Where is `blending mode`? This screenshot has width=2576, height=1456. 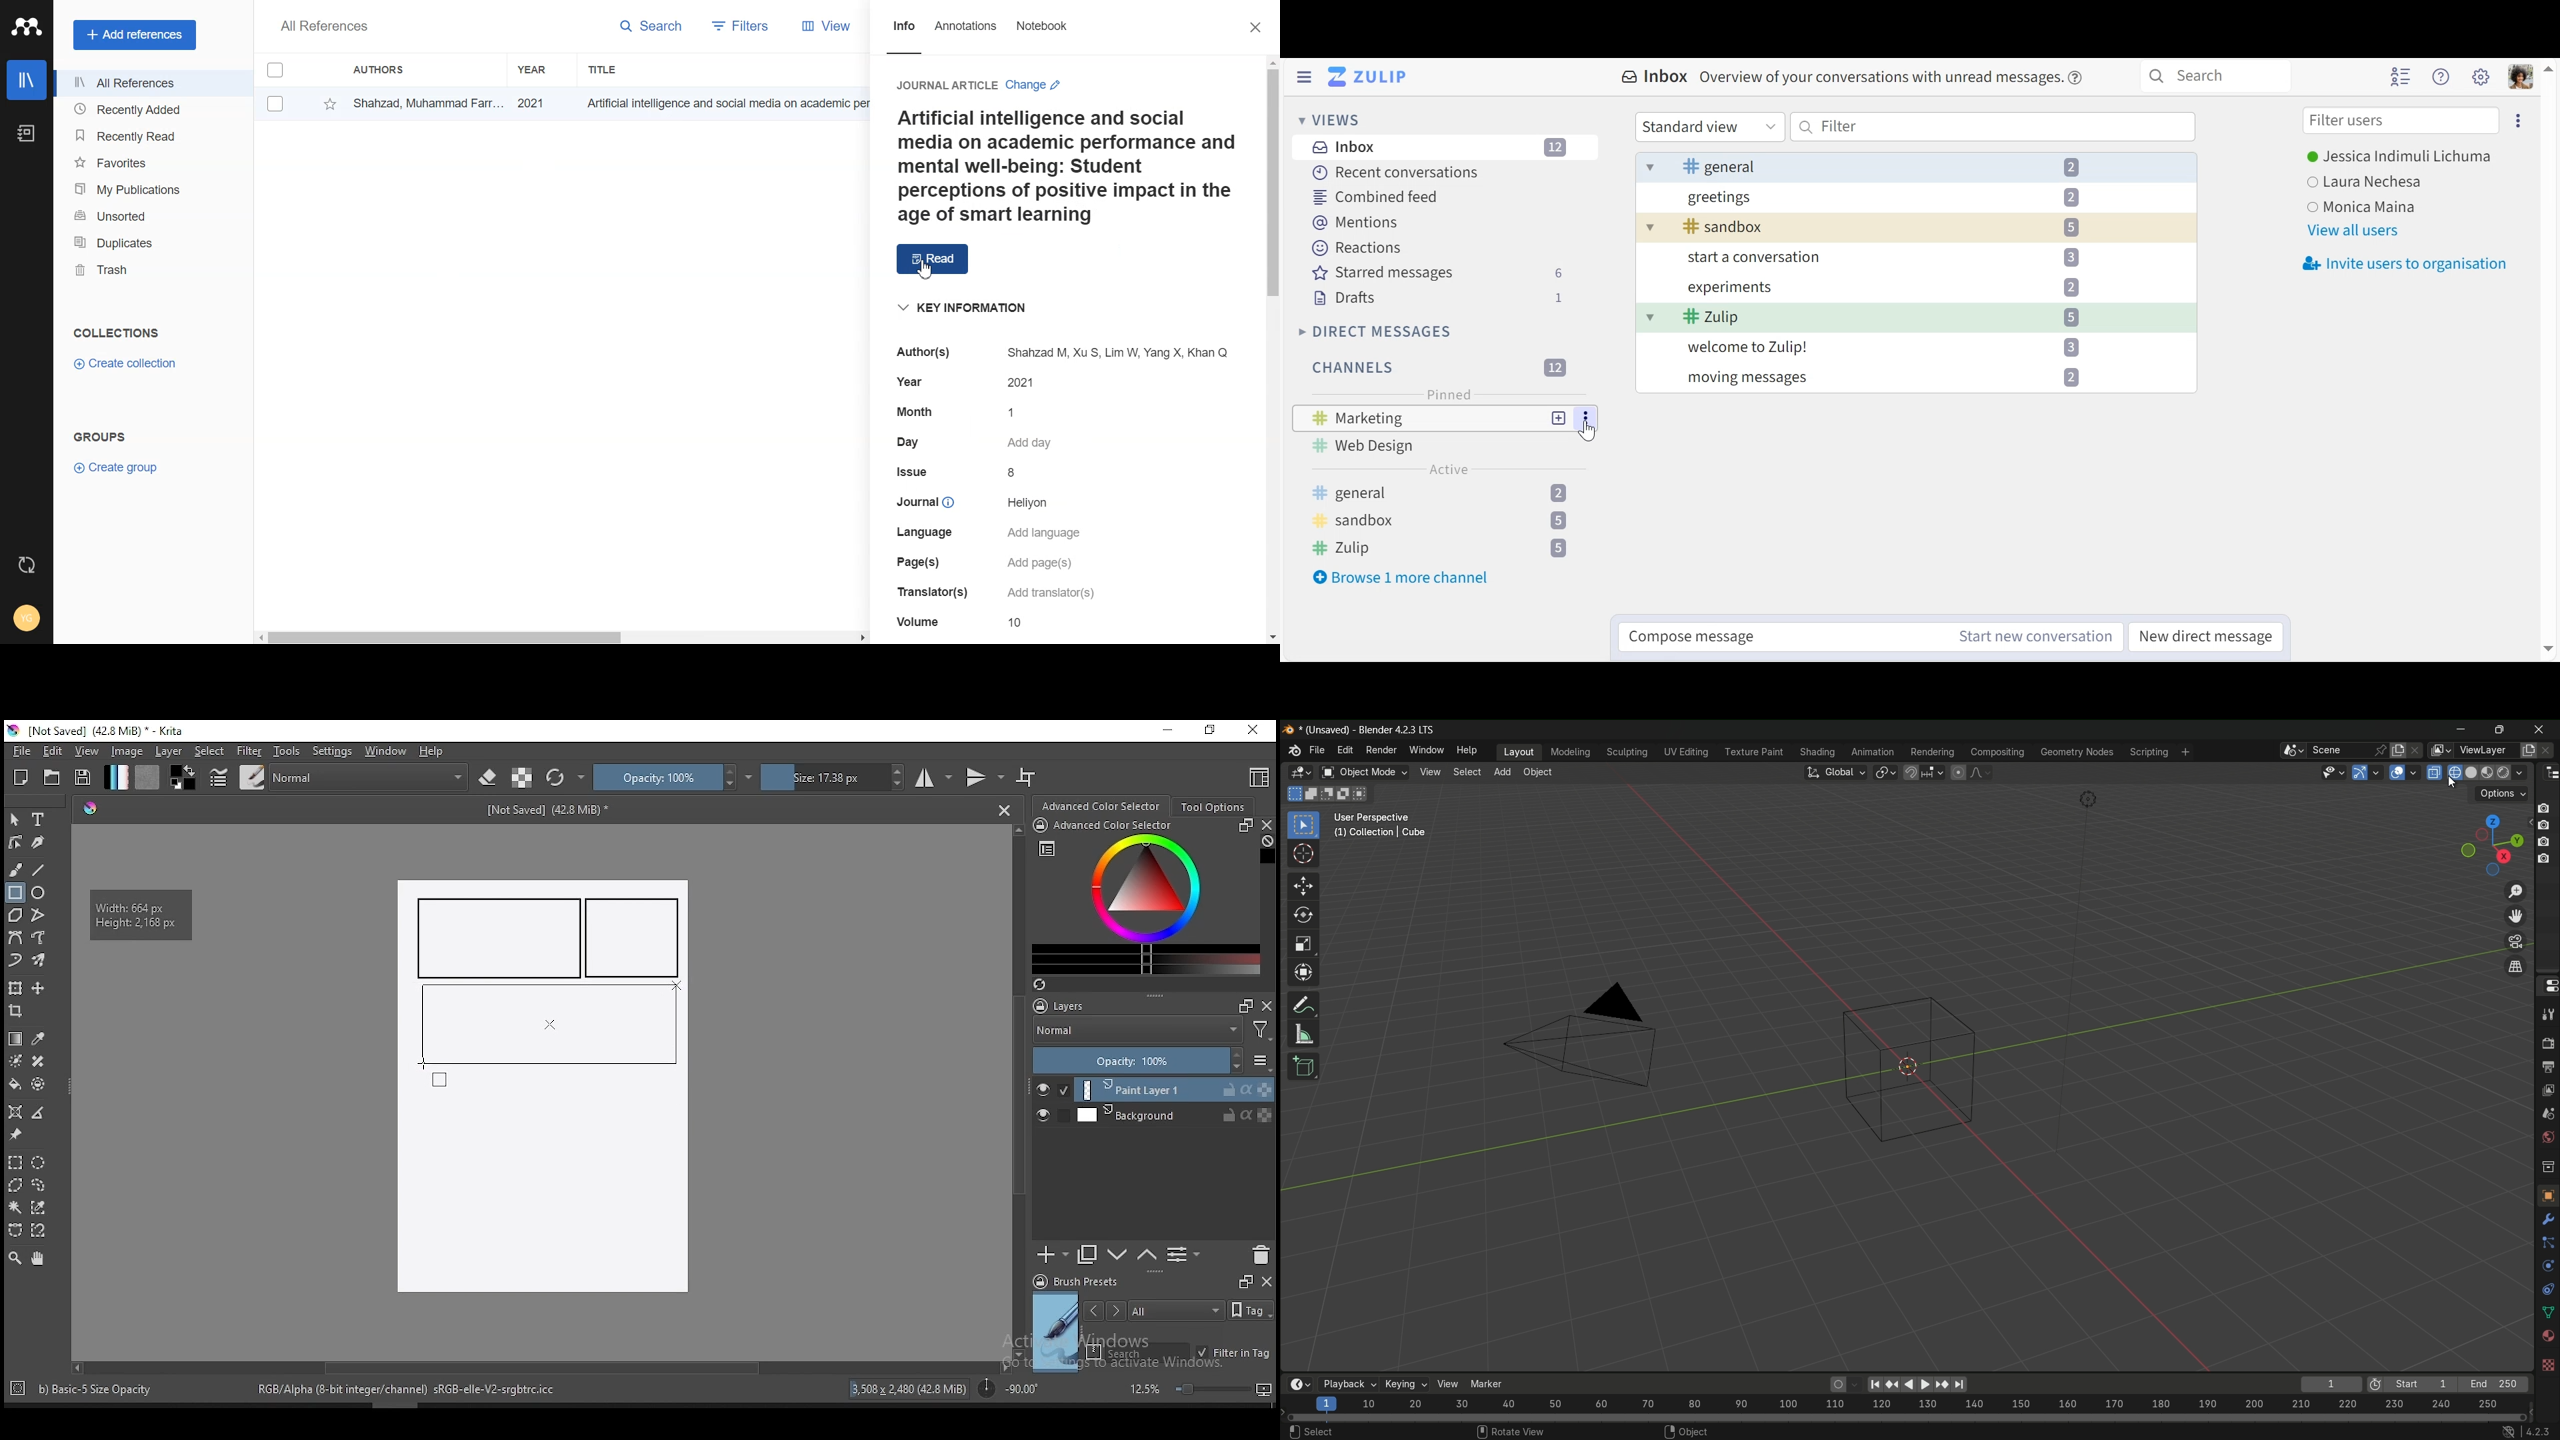
blending mode is located at coordinates (1136, 1032).